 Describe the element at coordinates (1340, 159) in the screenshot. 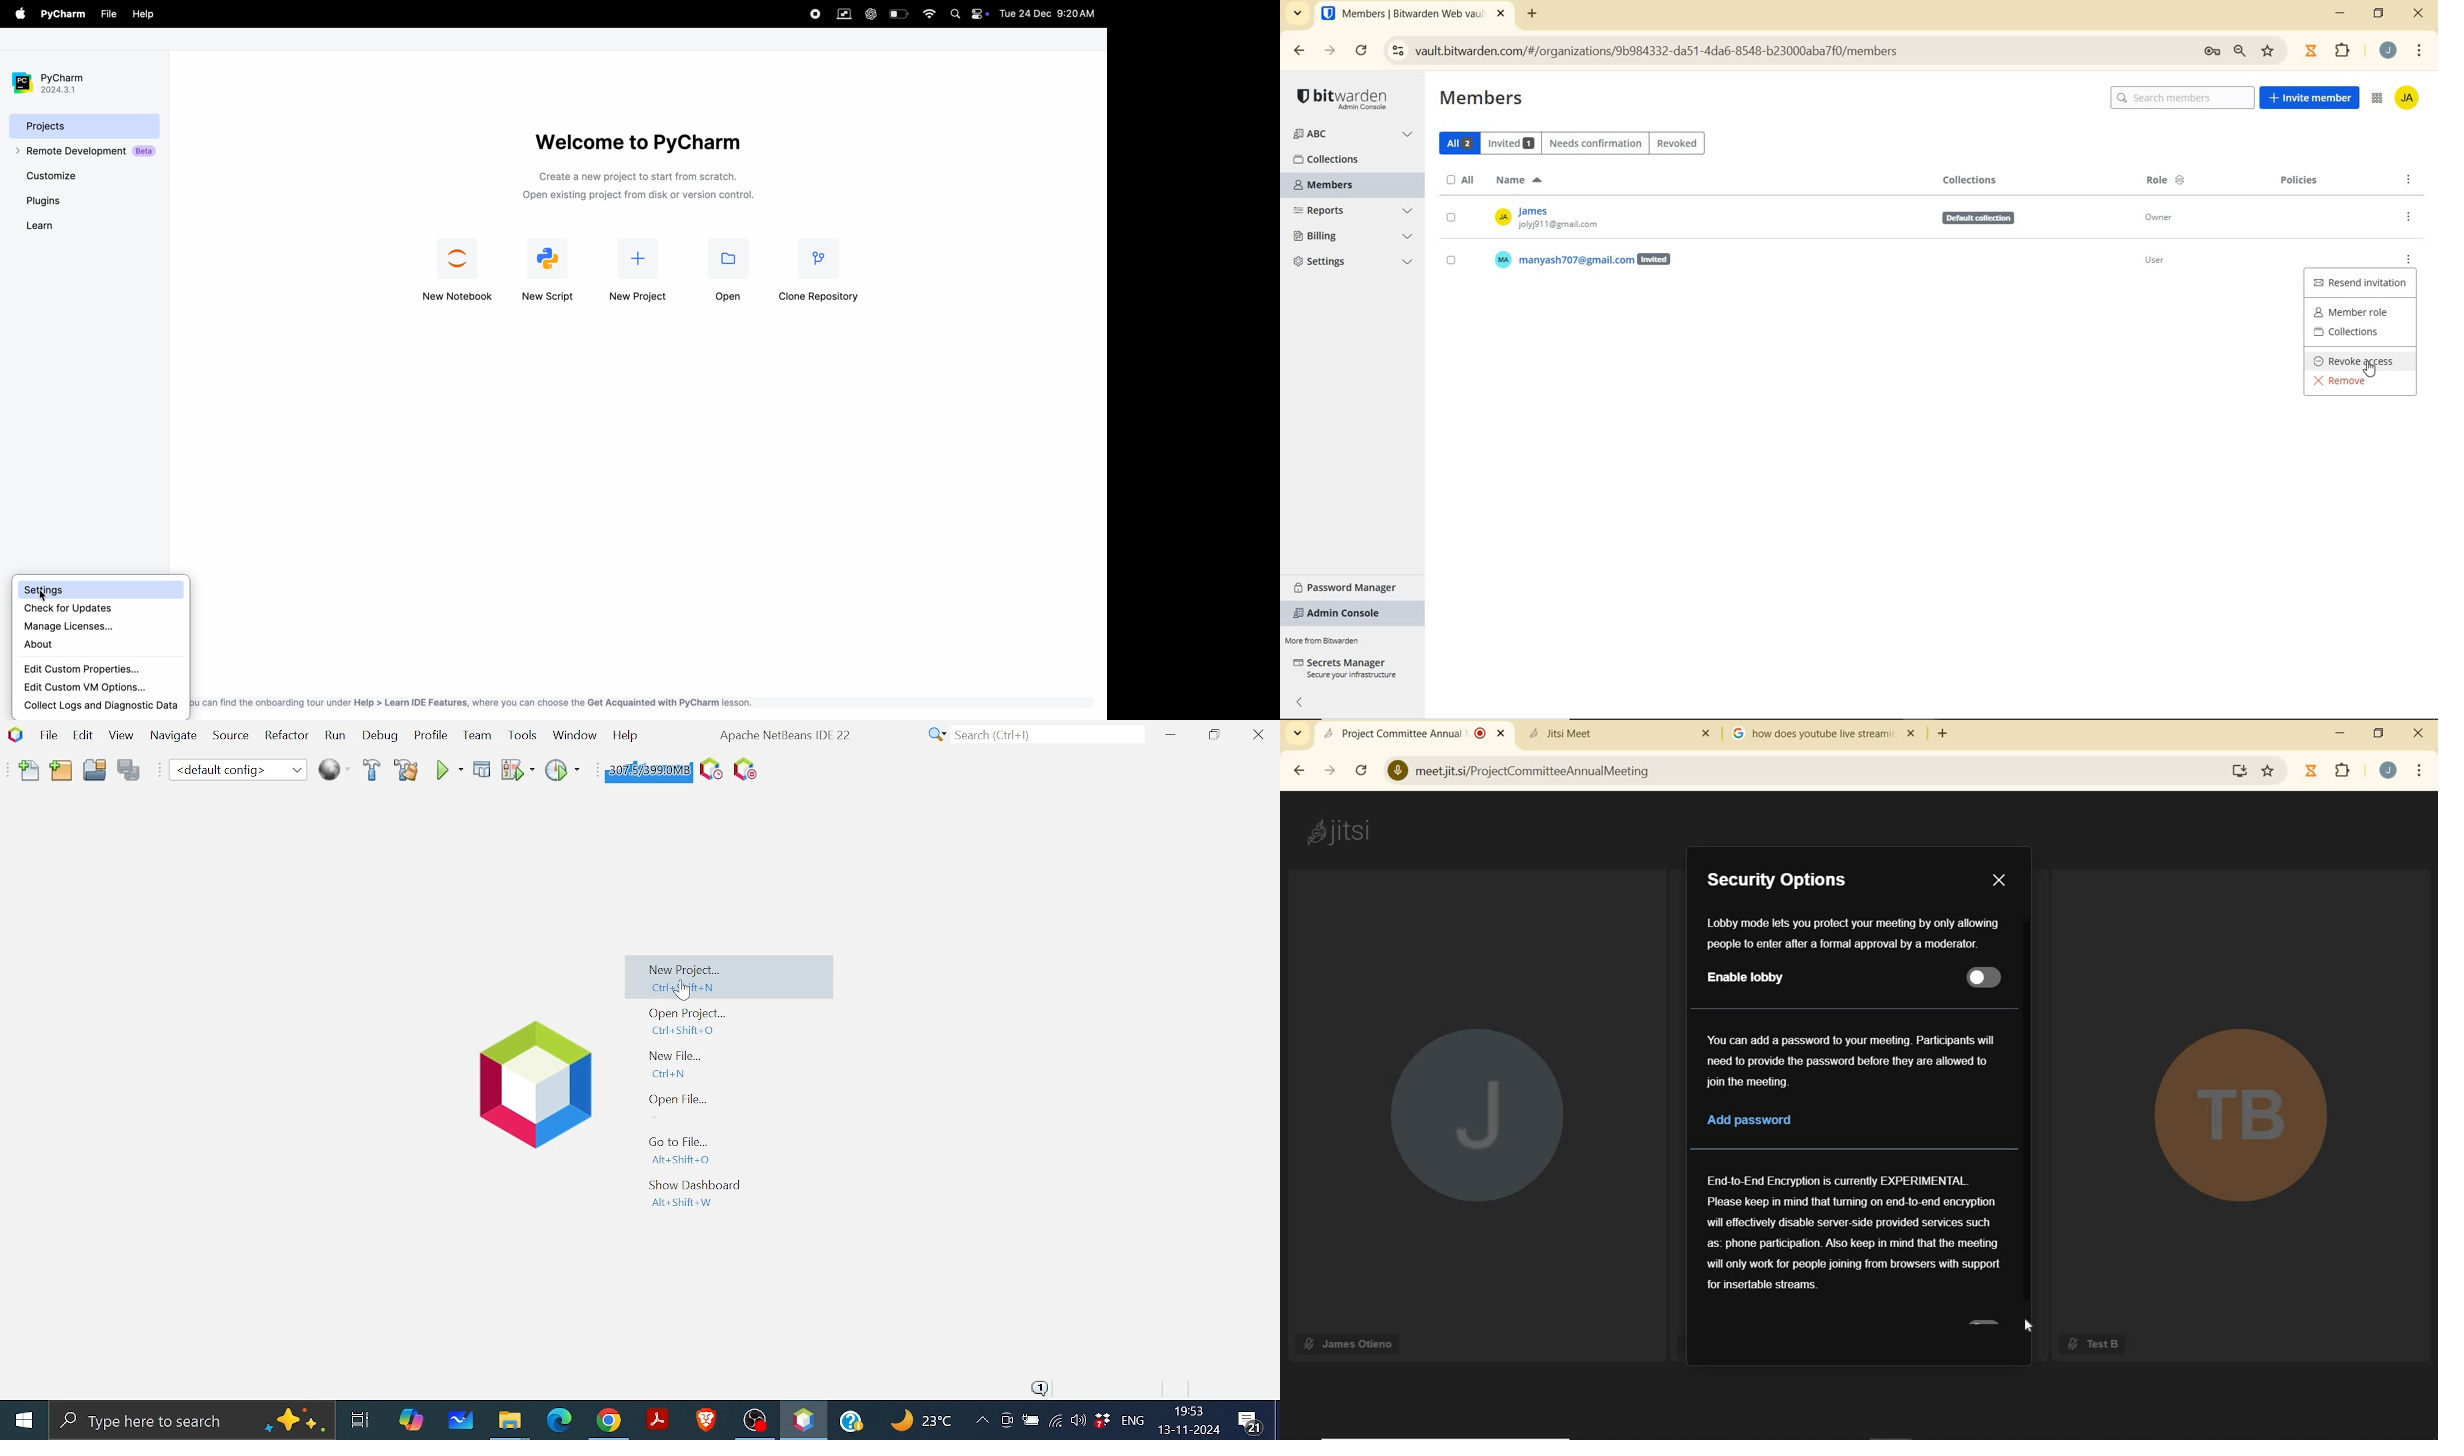

I see `COLLECTIONS` at that location.